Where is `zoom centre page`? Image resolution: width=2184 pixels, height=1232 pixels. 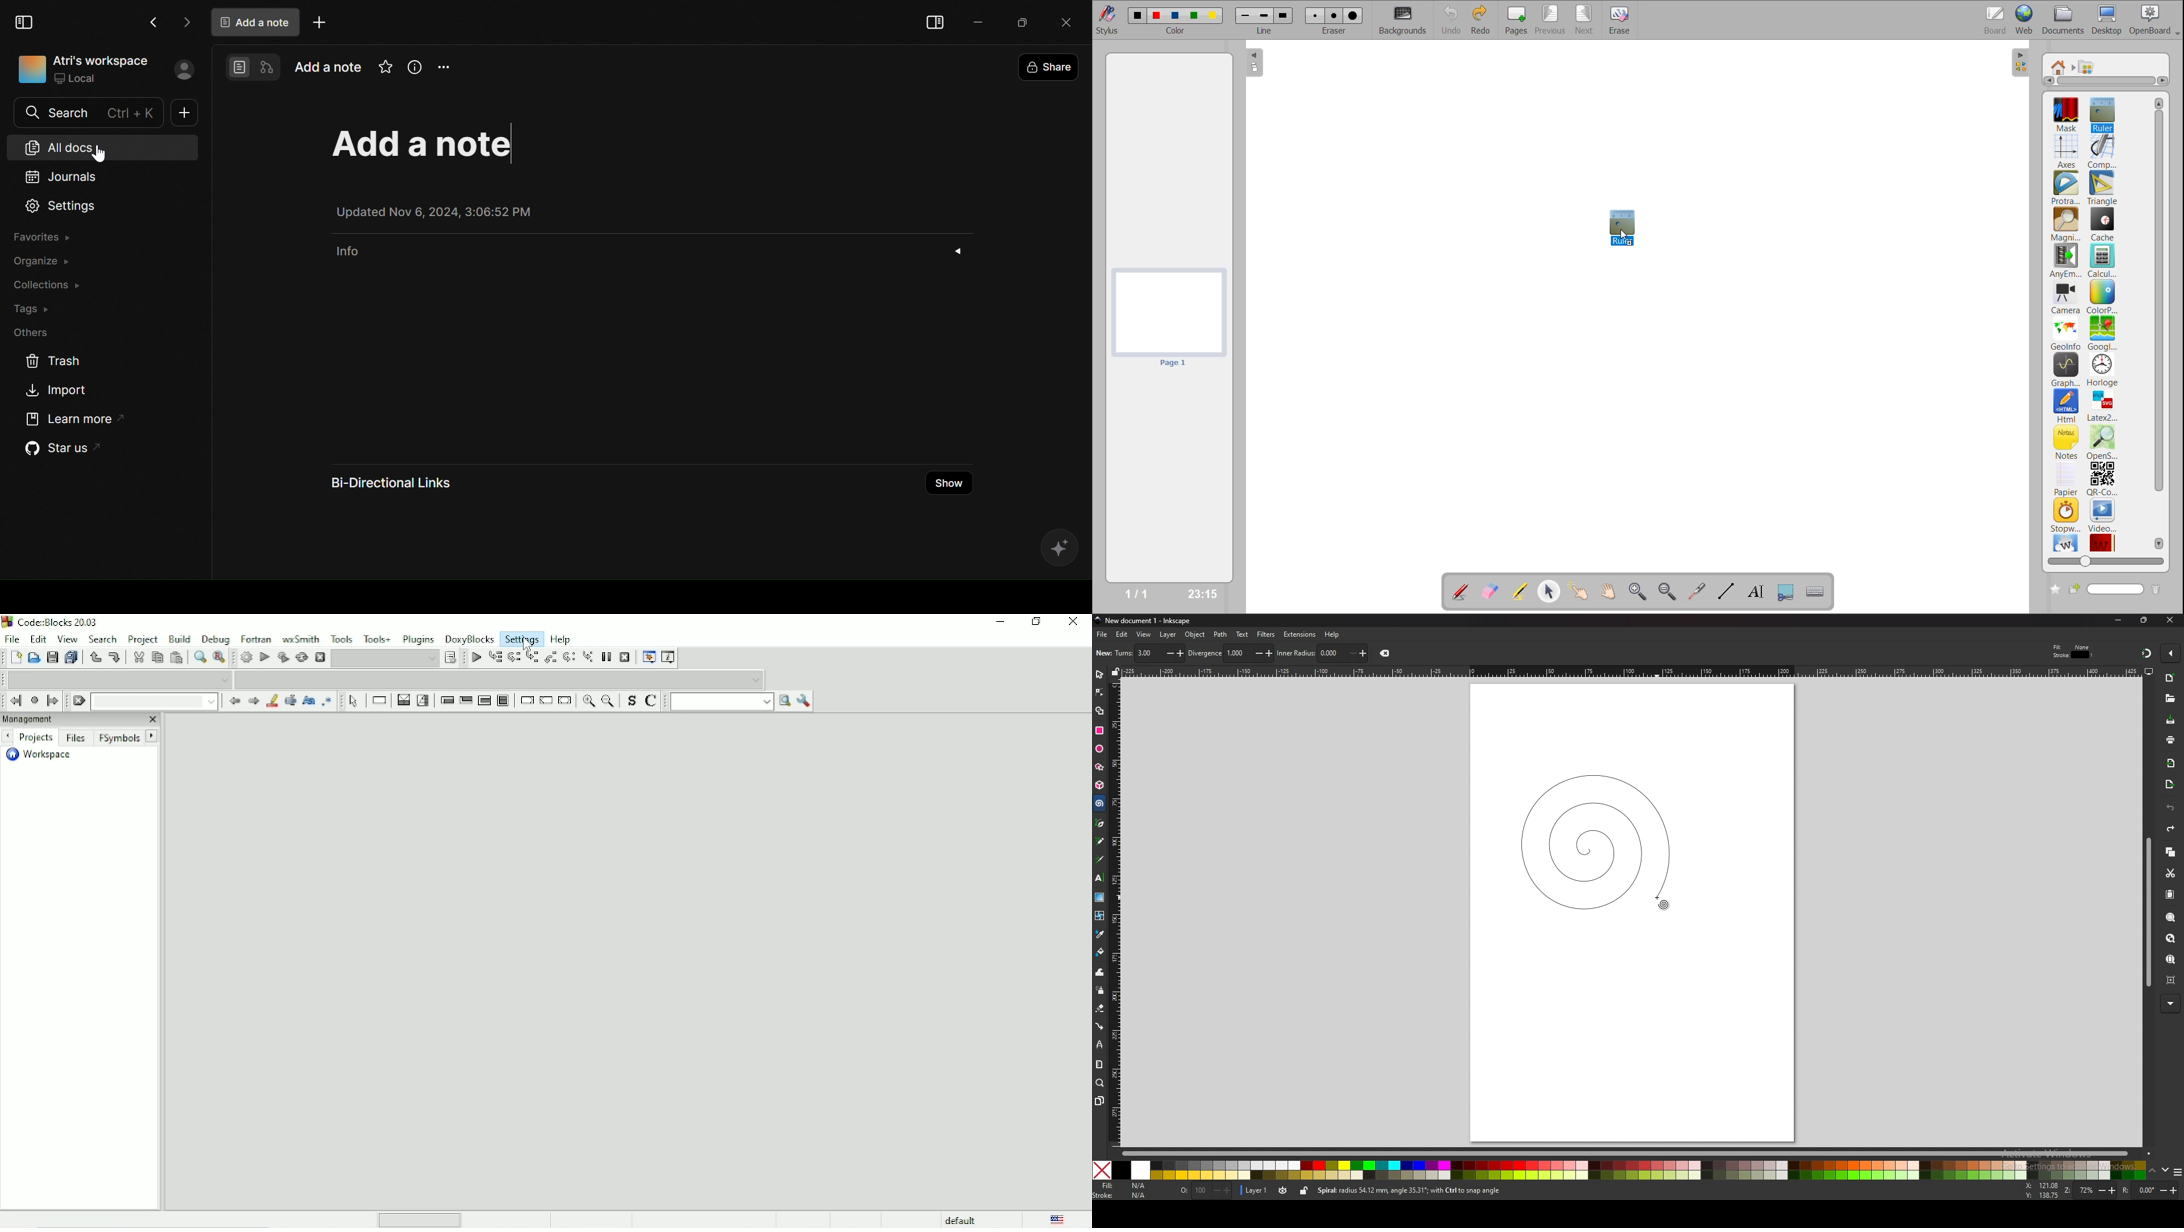
zoom centre page is located at coordinates (2171, 980).